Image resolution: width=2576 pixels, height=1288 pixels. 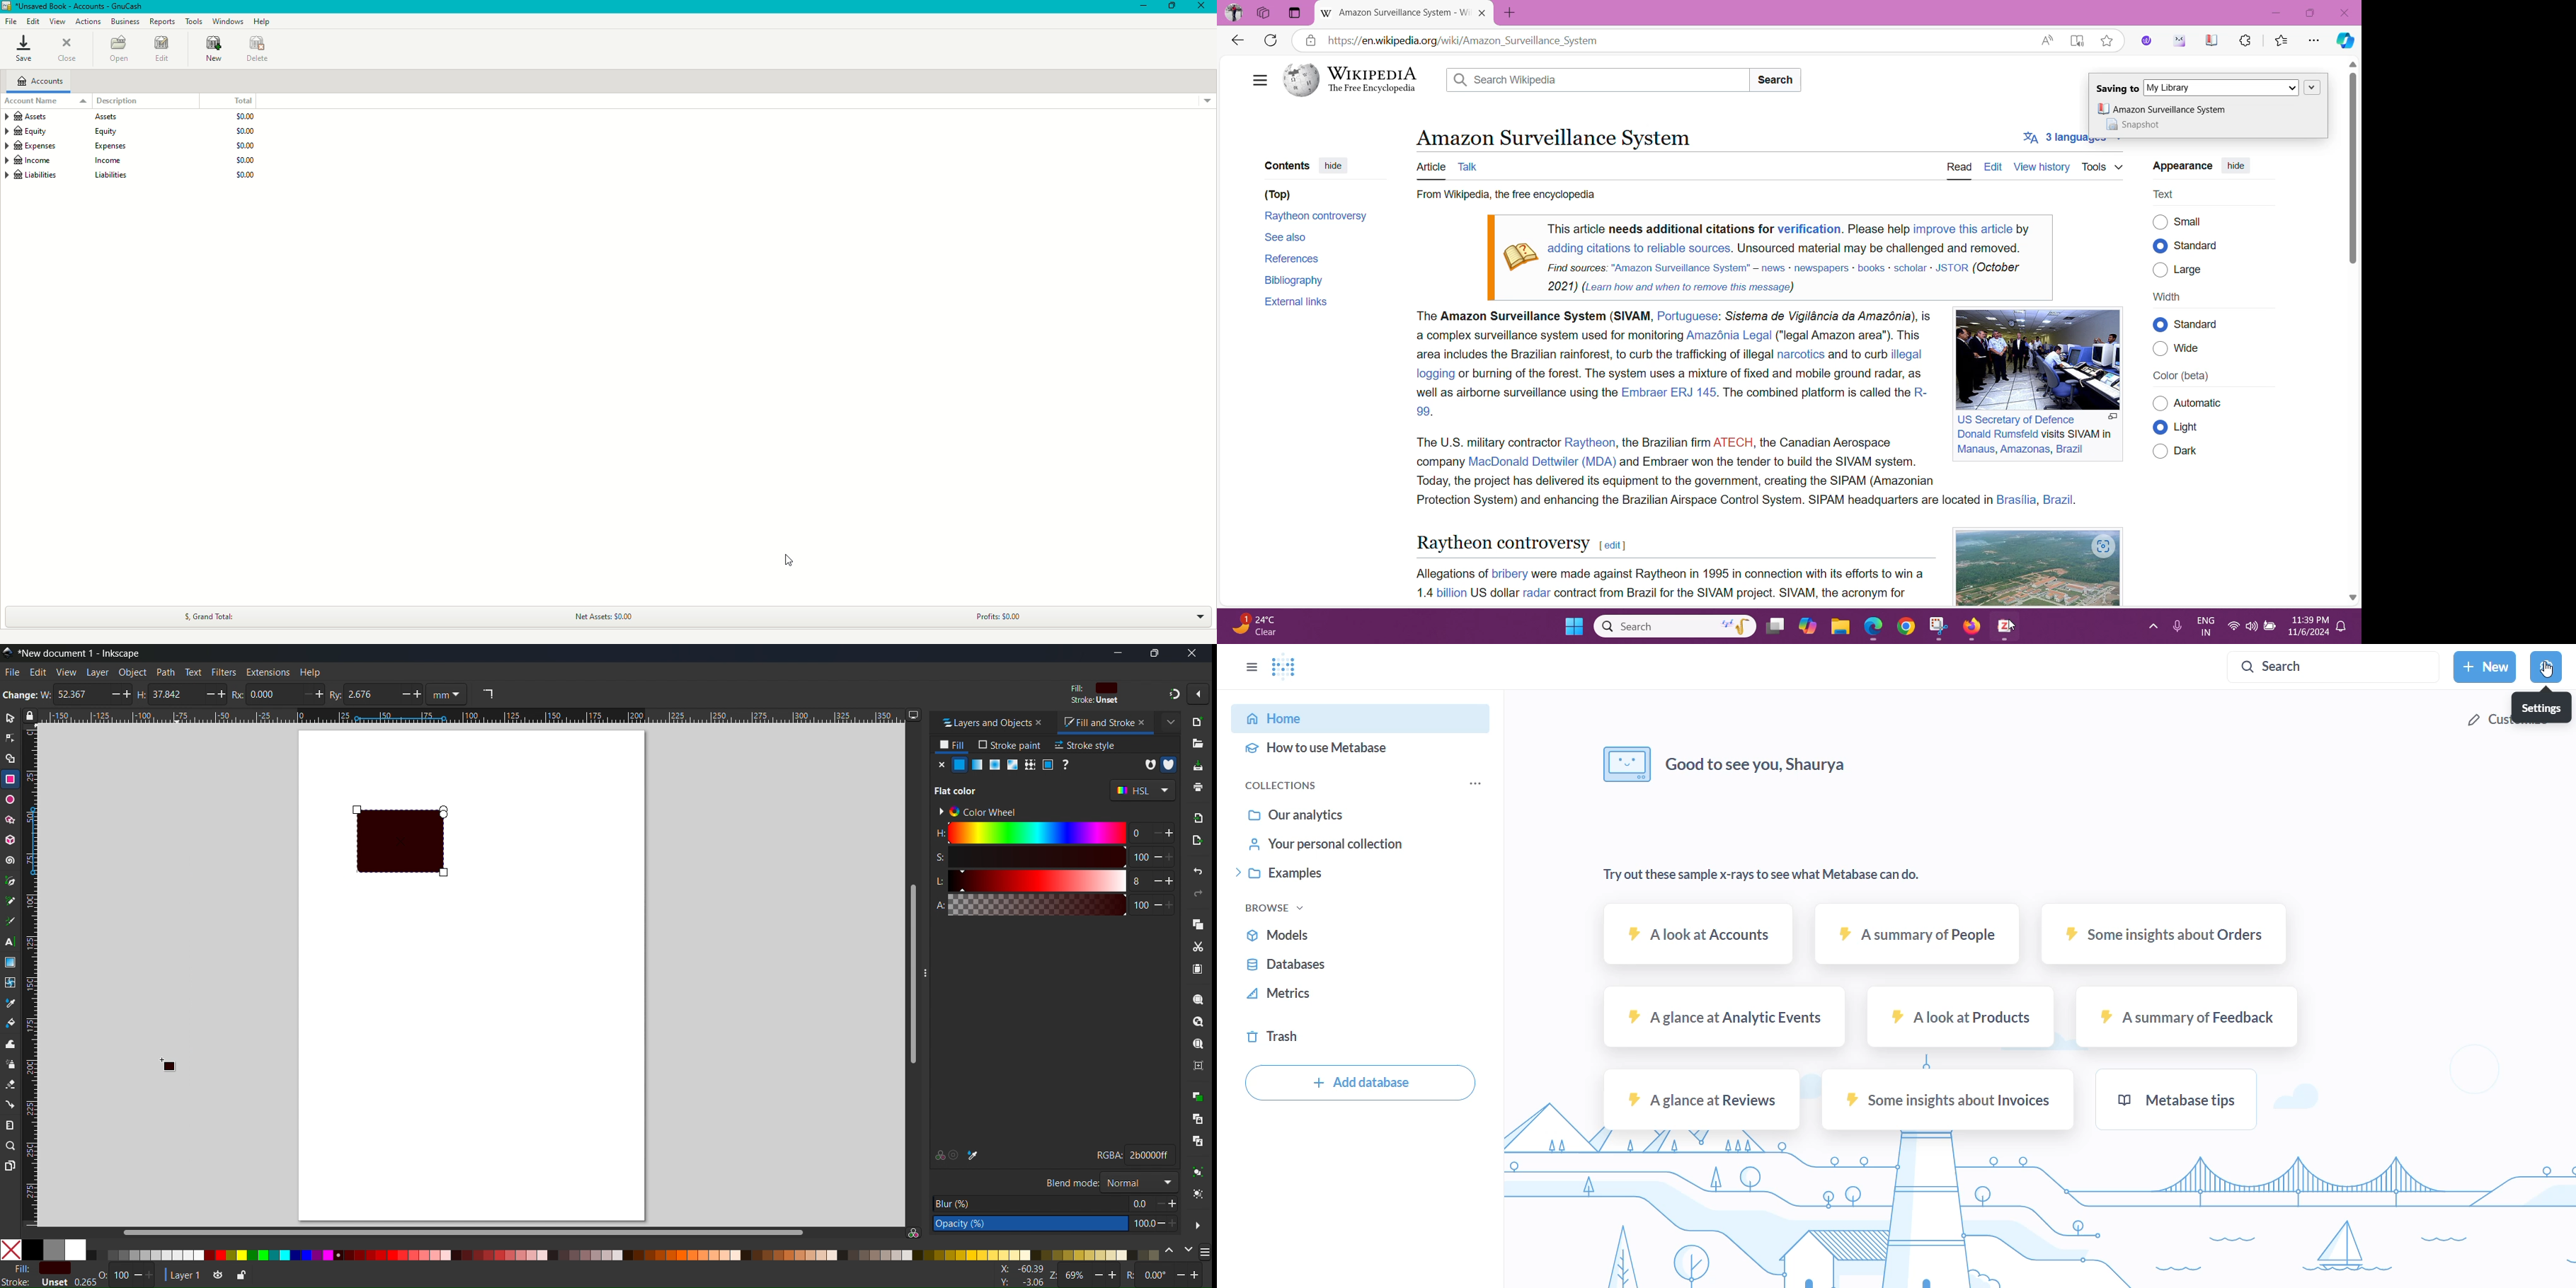 What do you see at coordinates (271, 694) in the screenshot?
I see `Horizontal radius of rounded corner 0.000` at bounding box center [271, 694].